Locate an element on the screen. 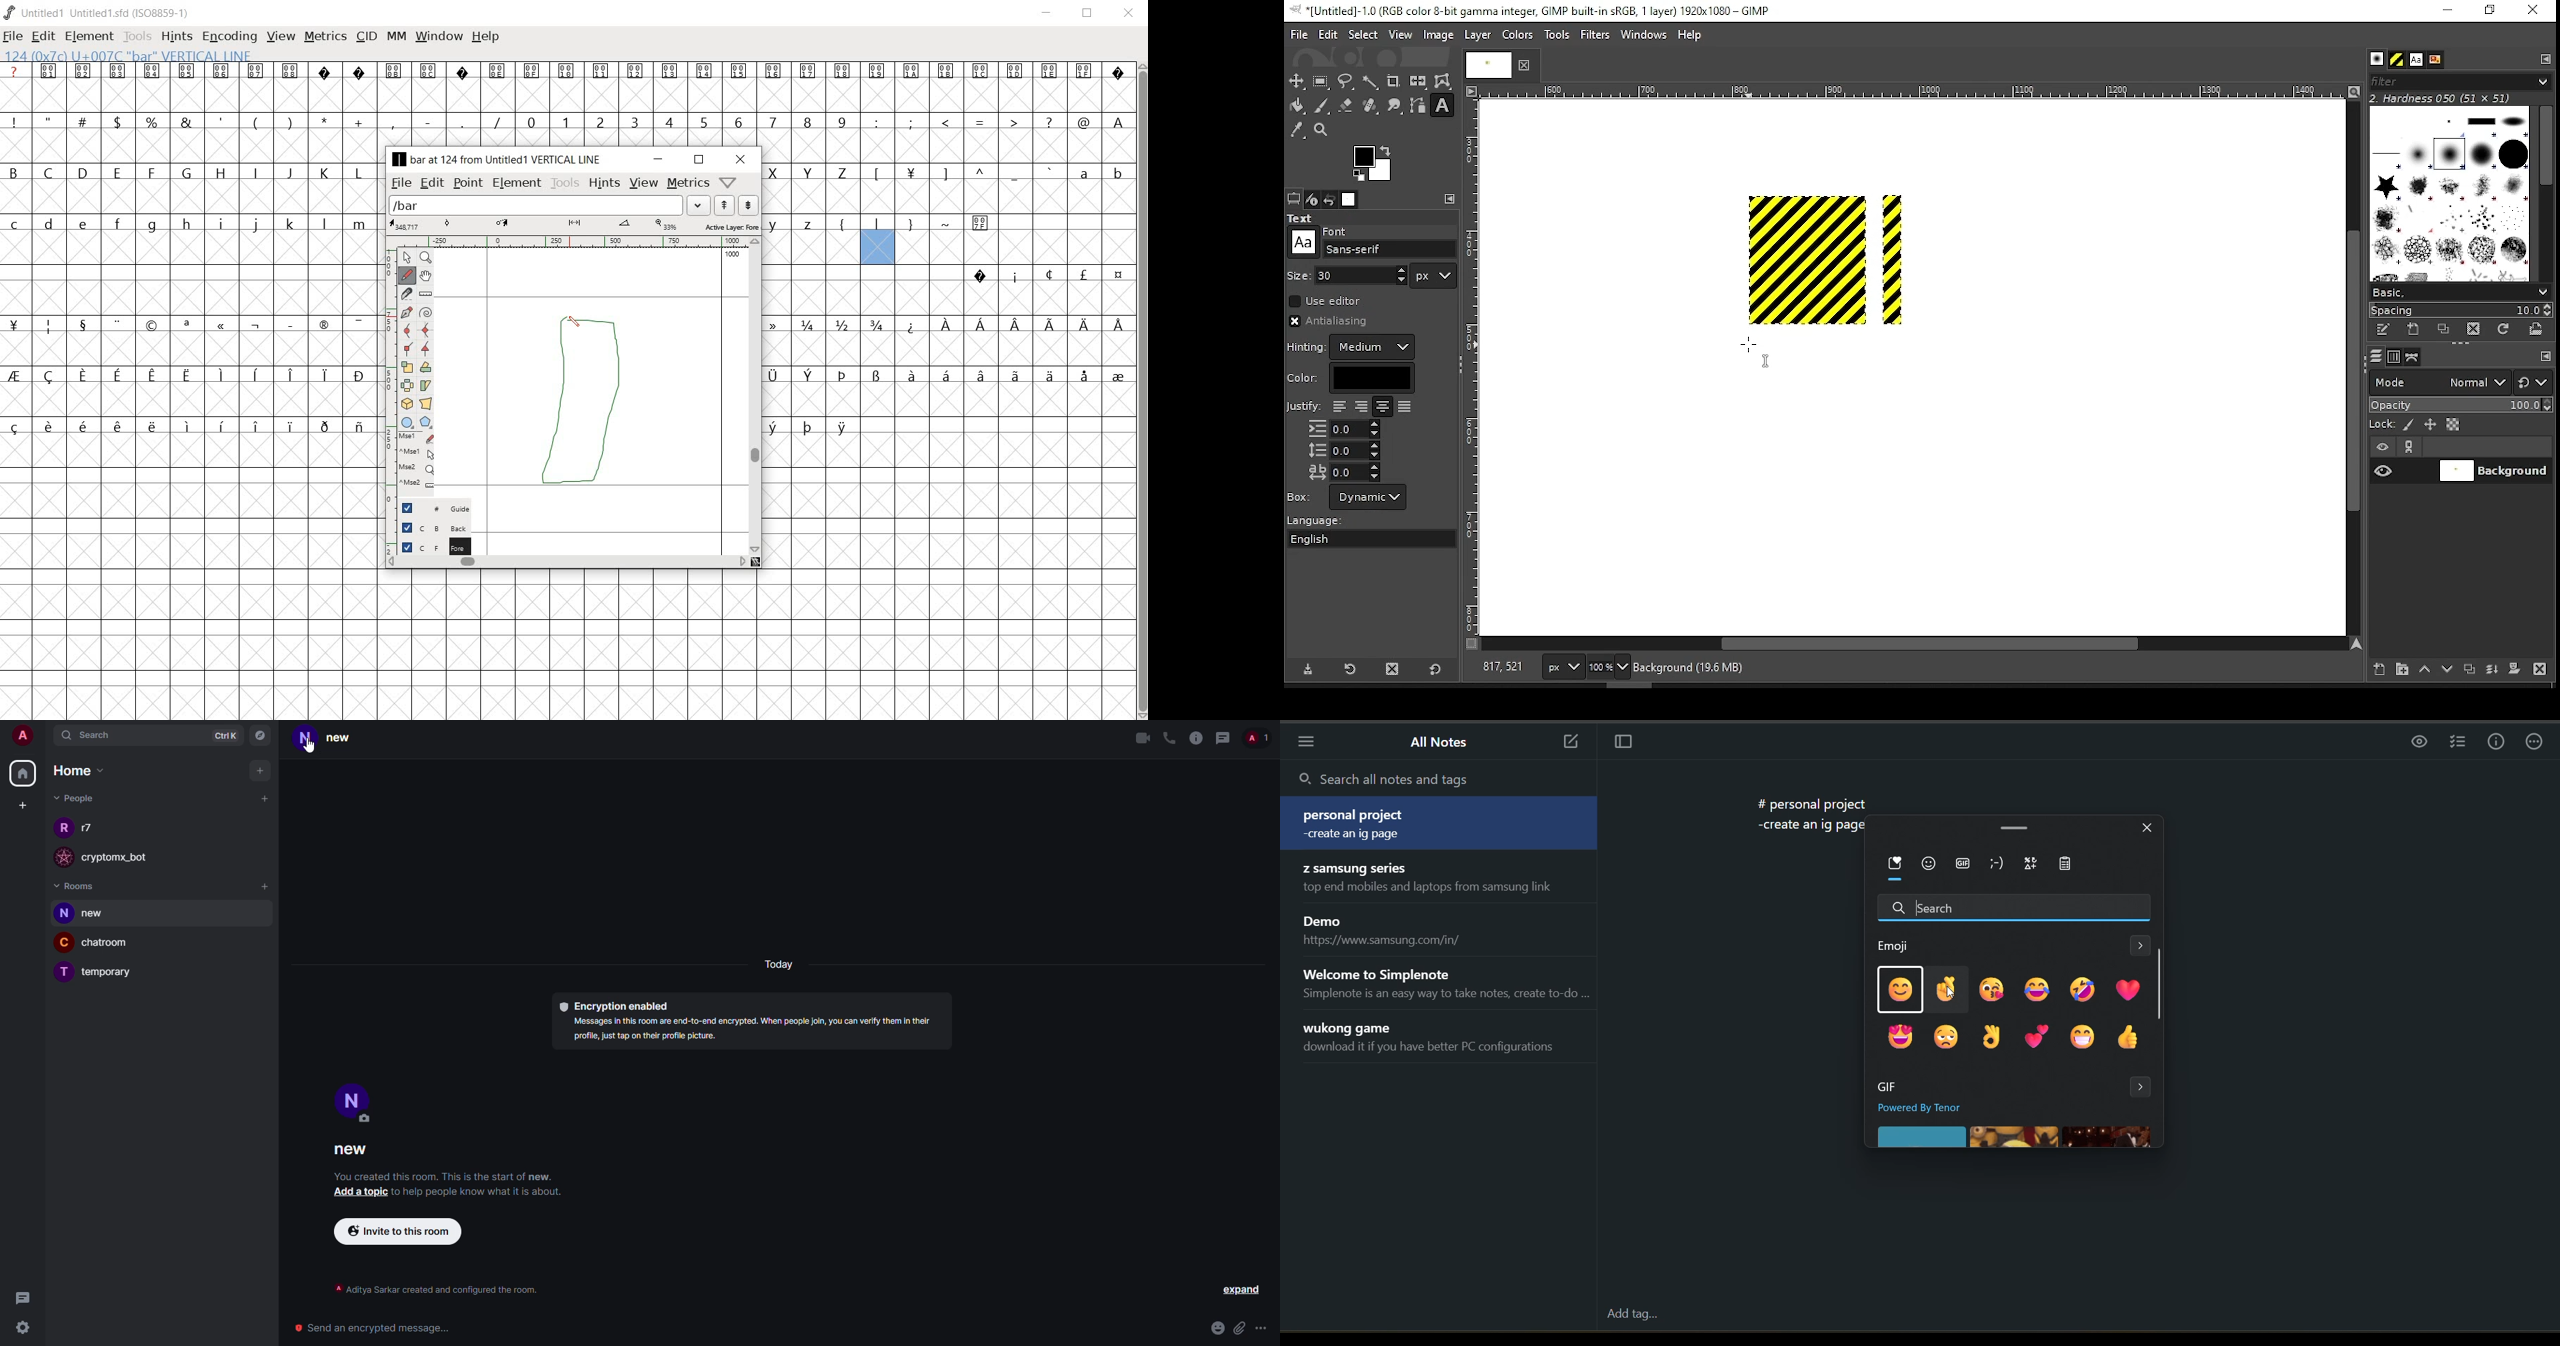  close window is located at coordinates (2532, 11).